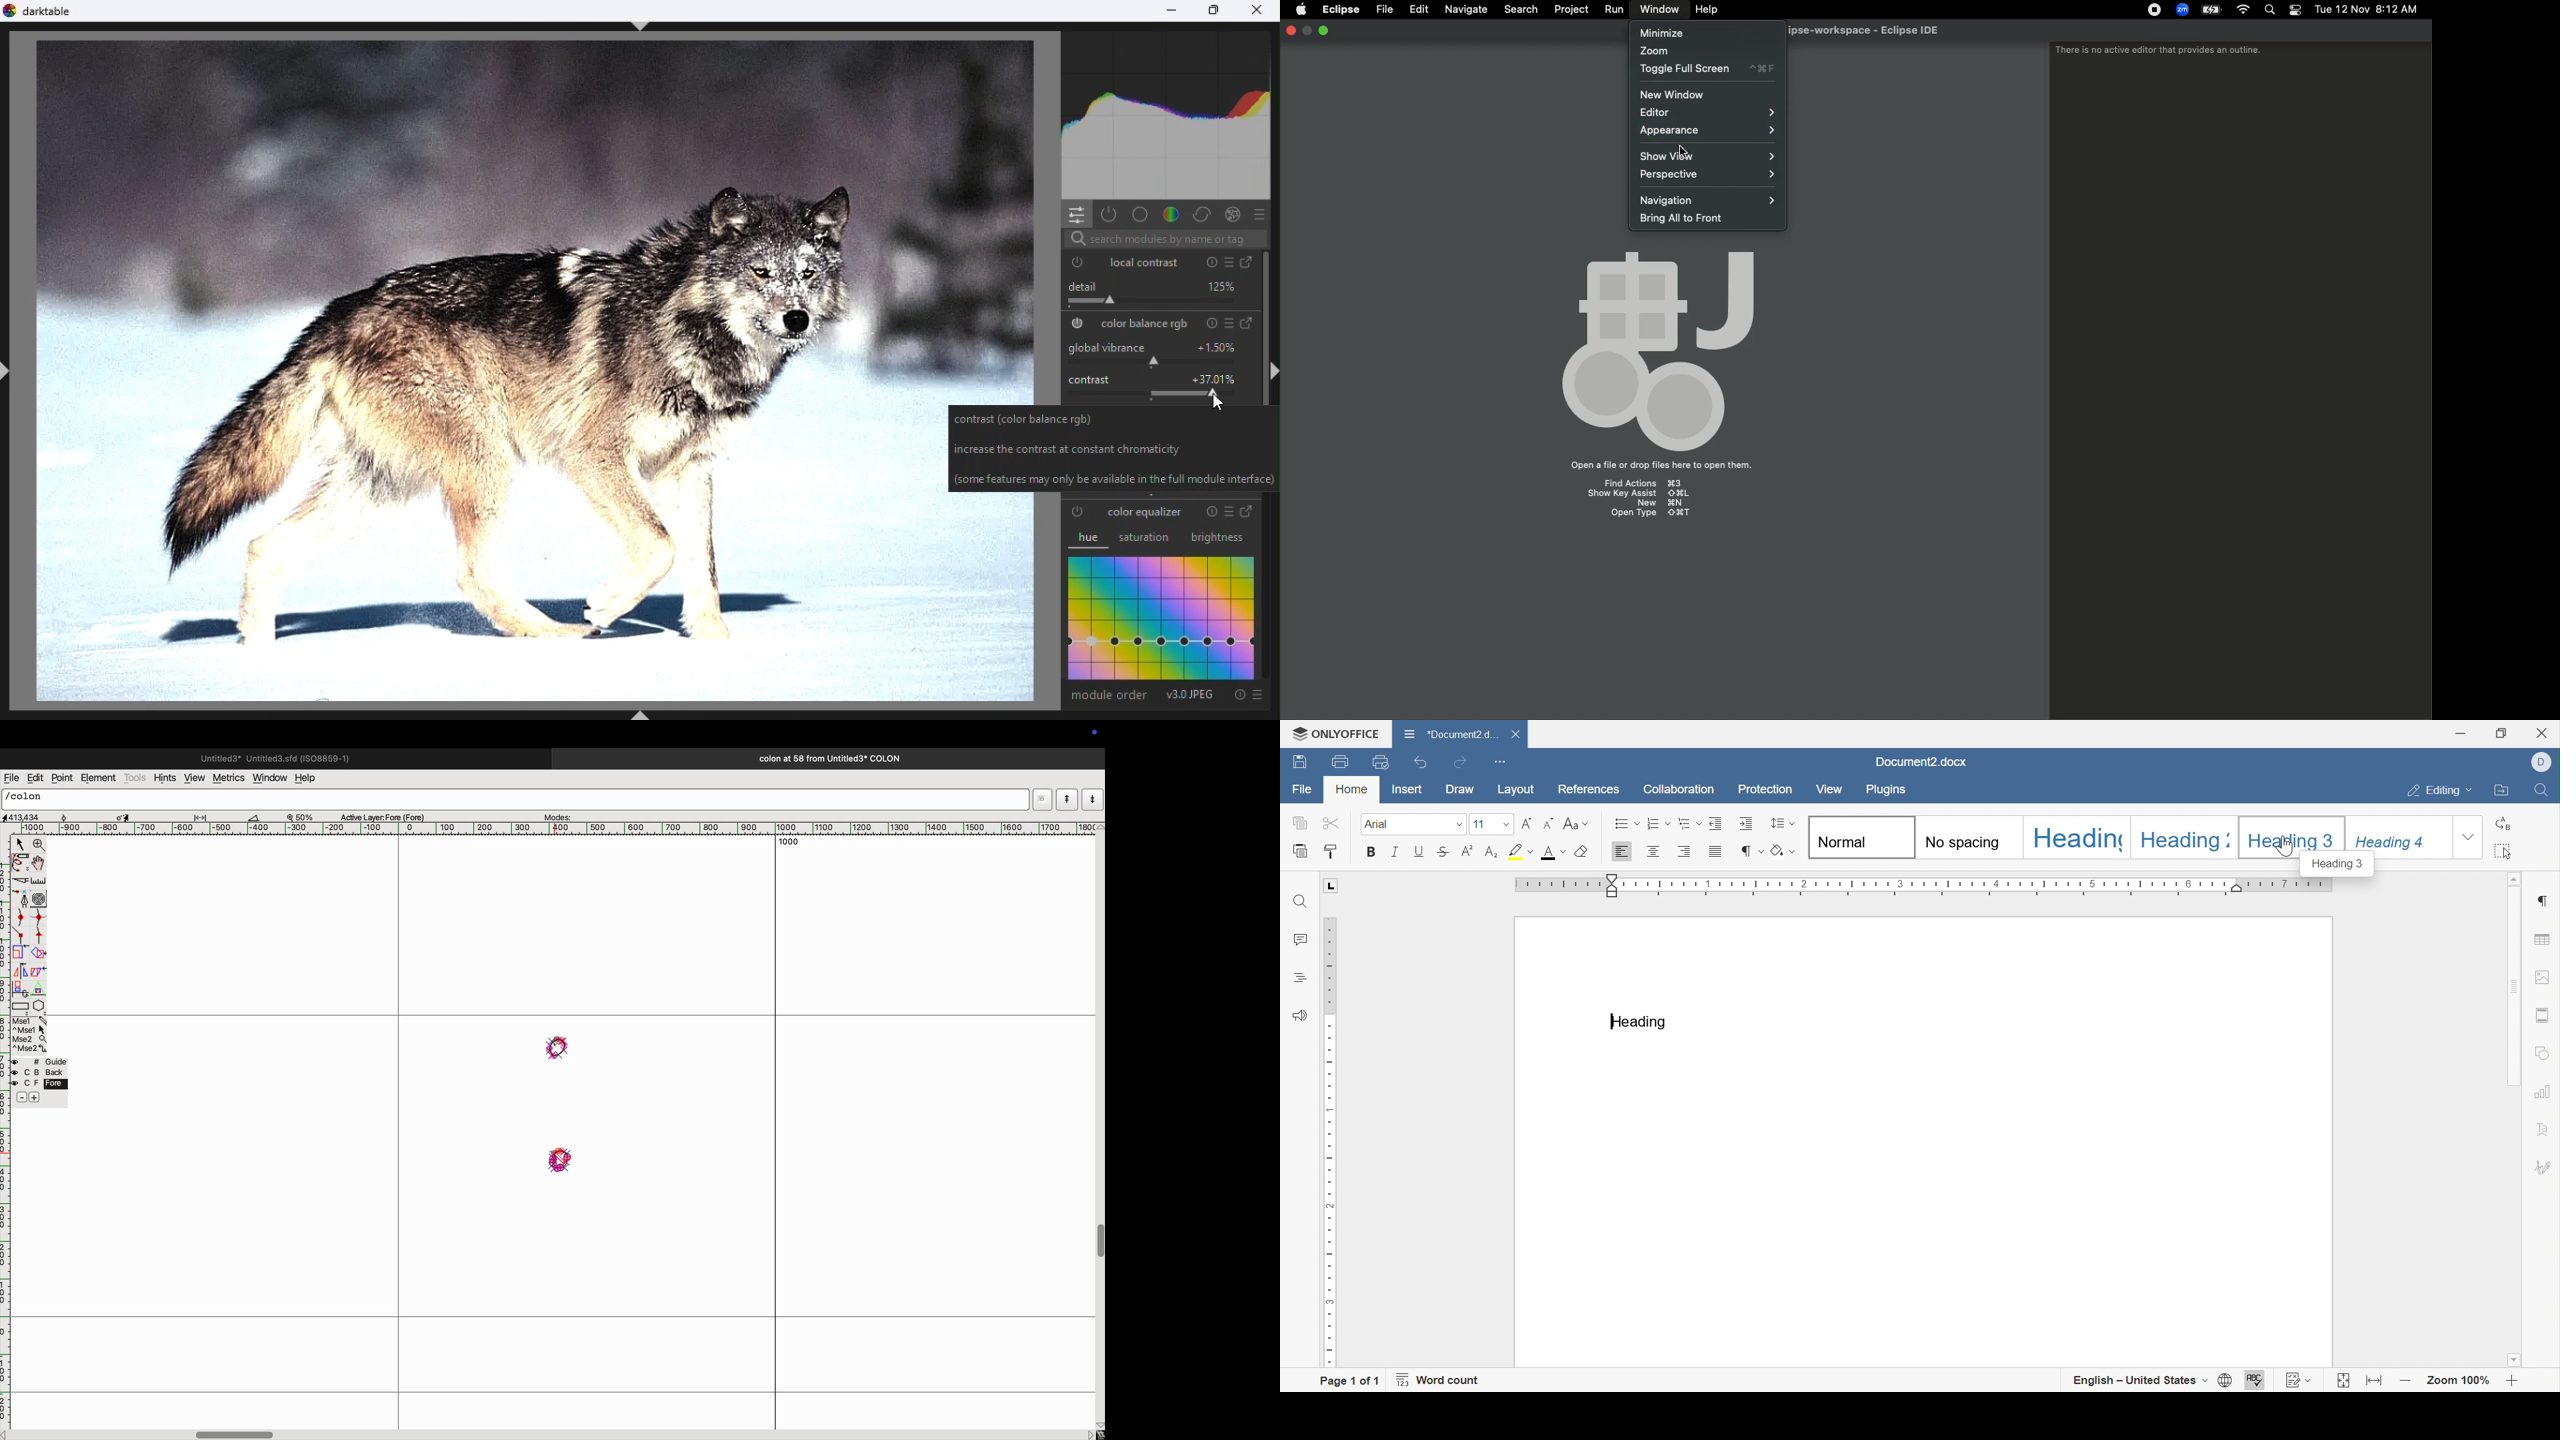 This screenshot has width=2576, height=1456. What do you see at coordinates (2242, 10) in the screenshot?
I see `Internet` at bounding box center [2242, 10].